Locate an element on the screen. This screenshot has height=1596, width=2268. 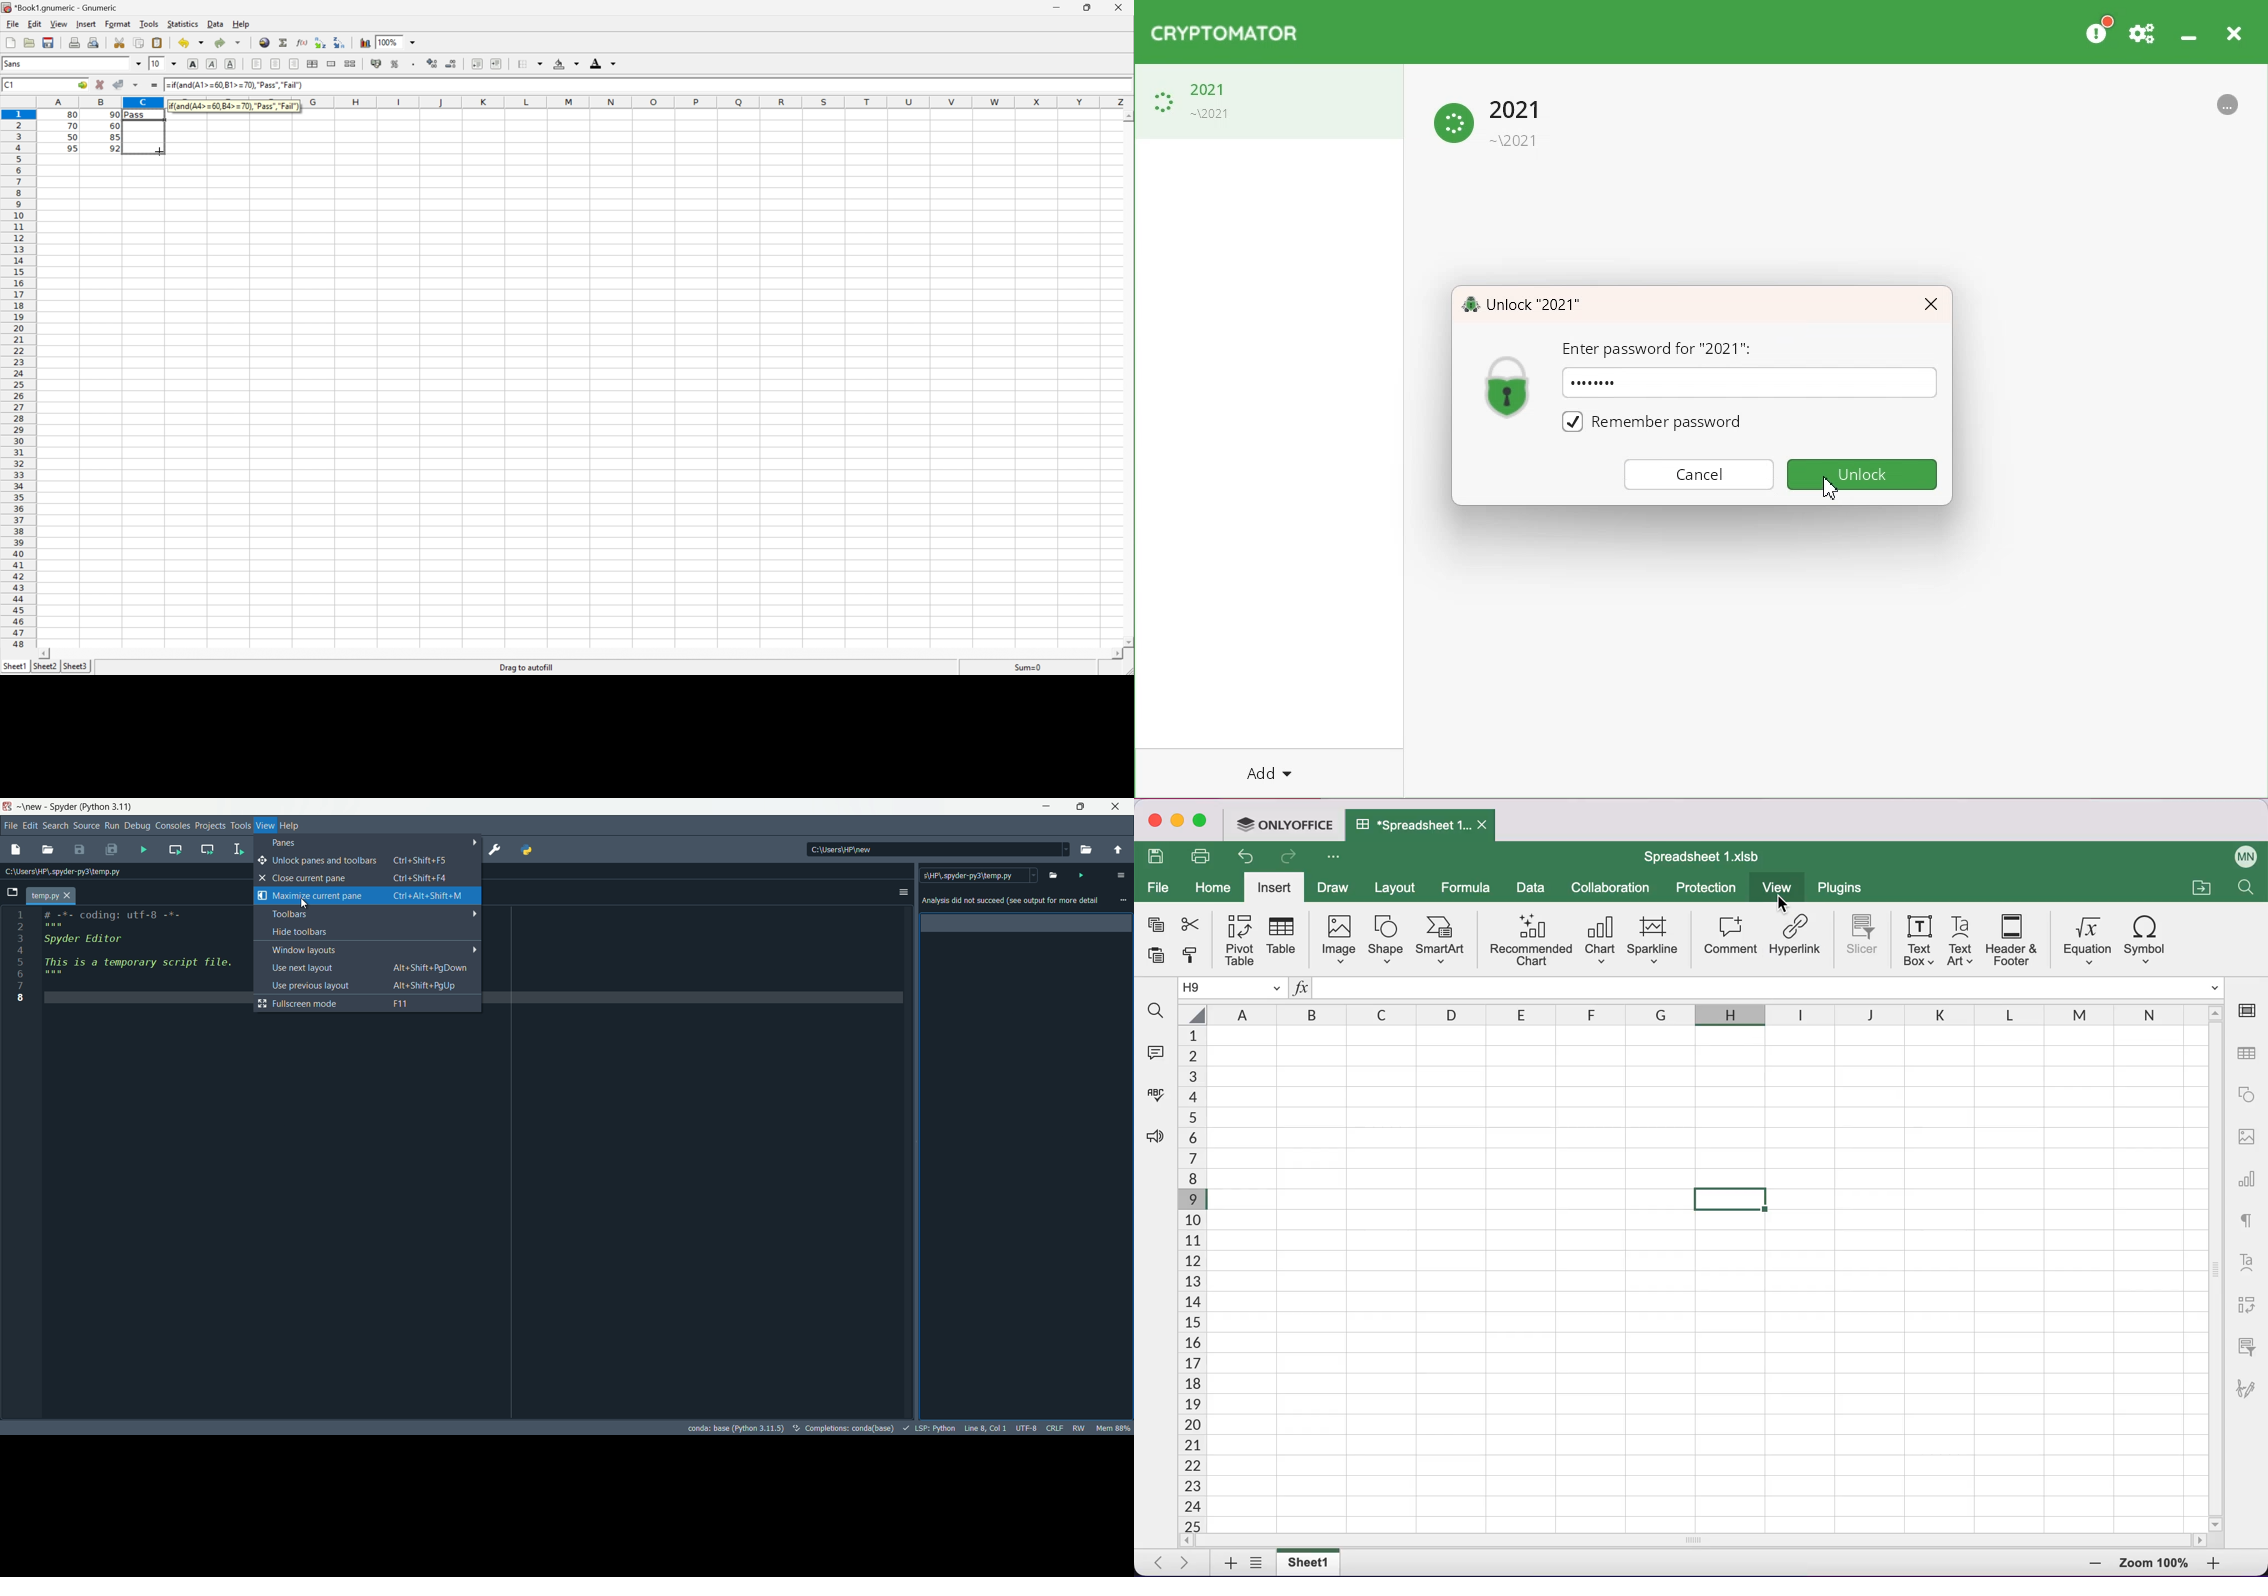
python 3.11 is located at coordinates (107, 807).